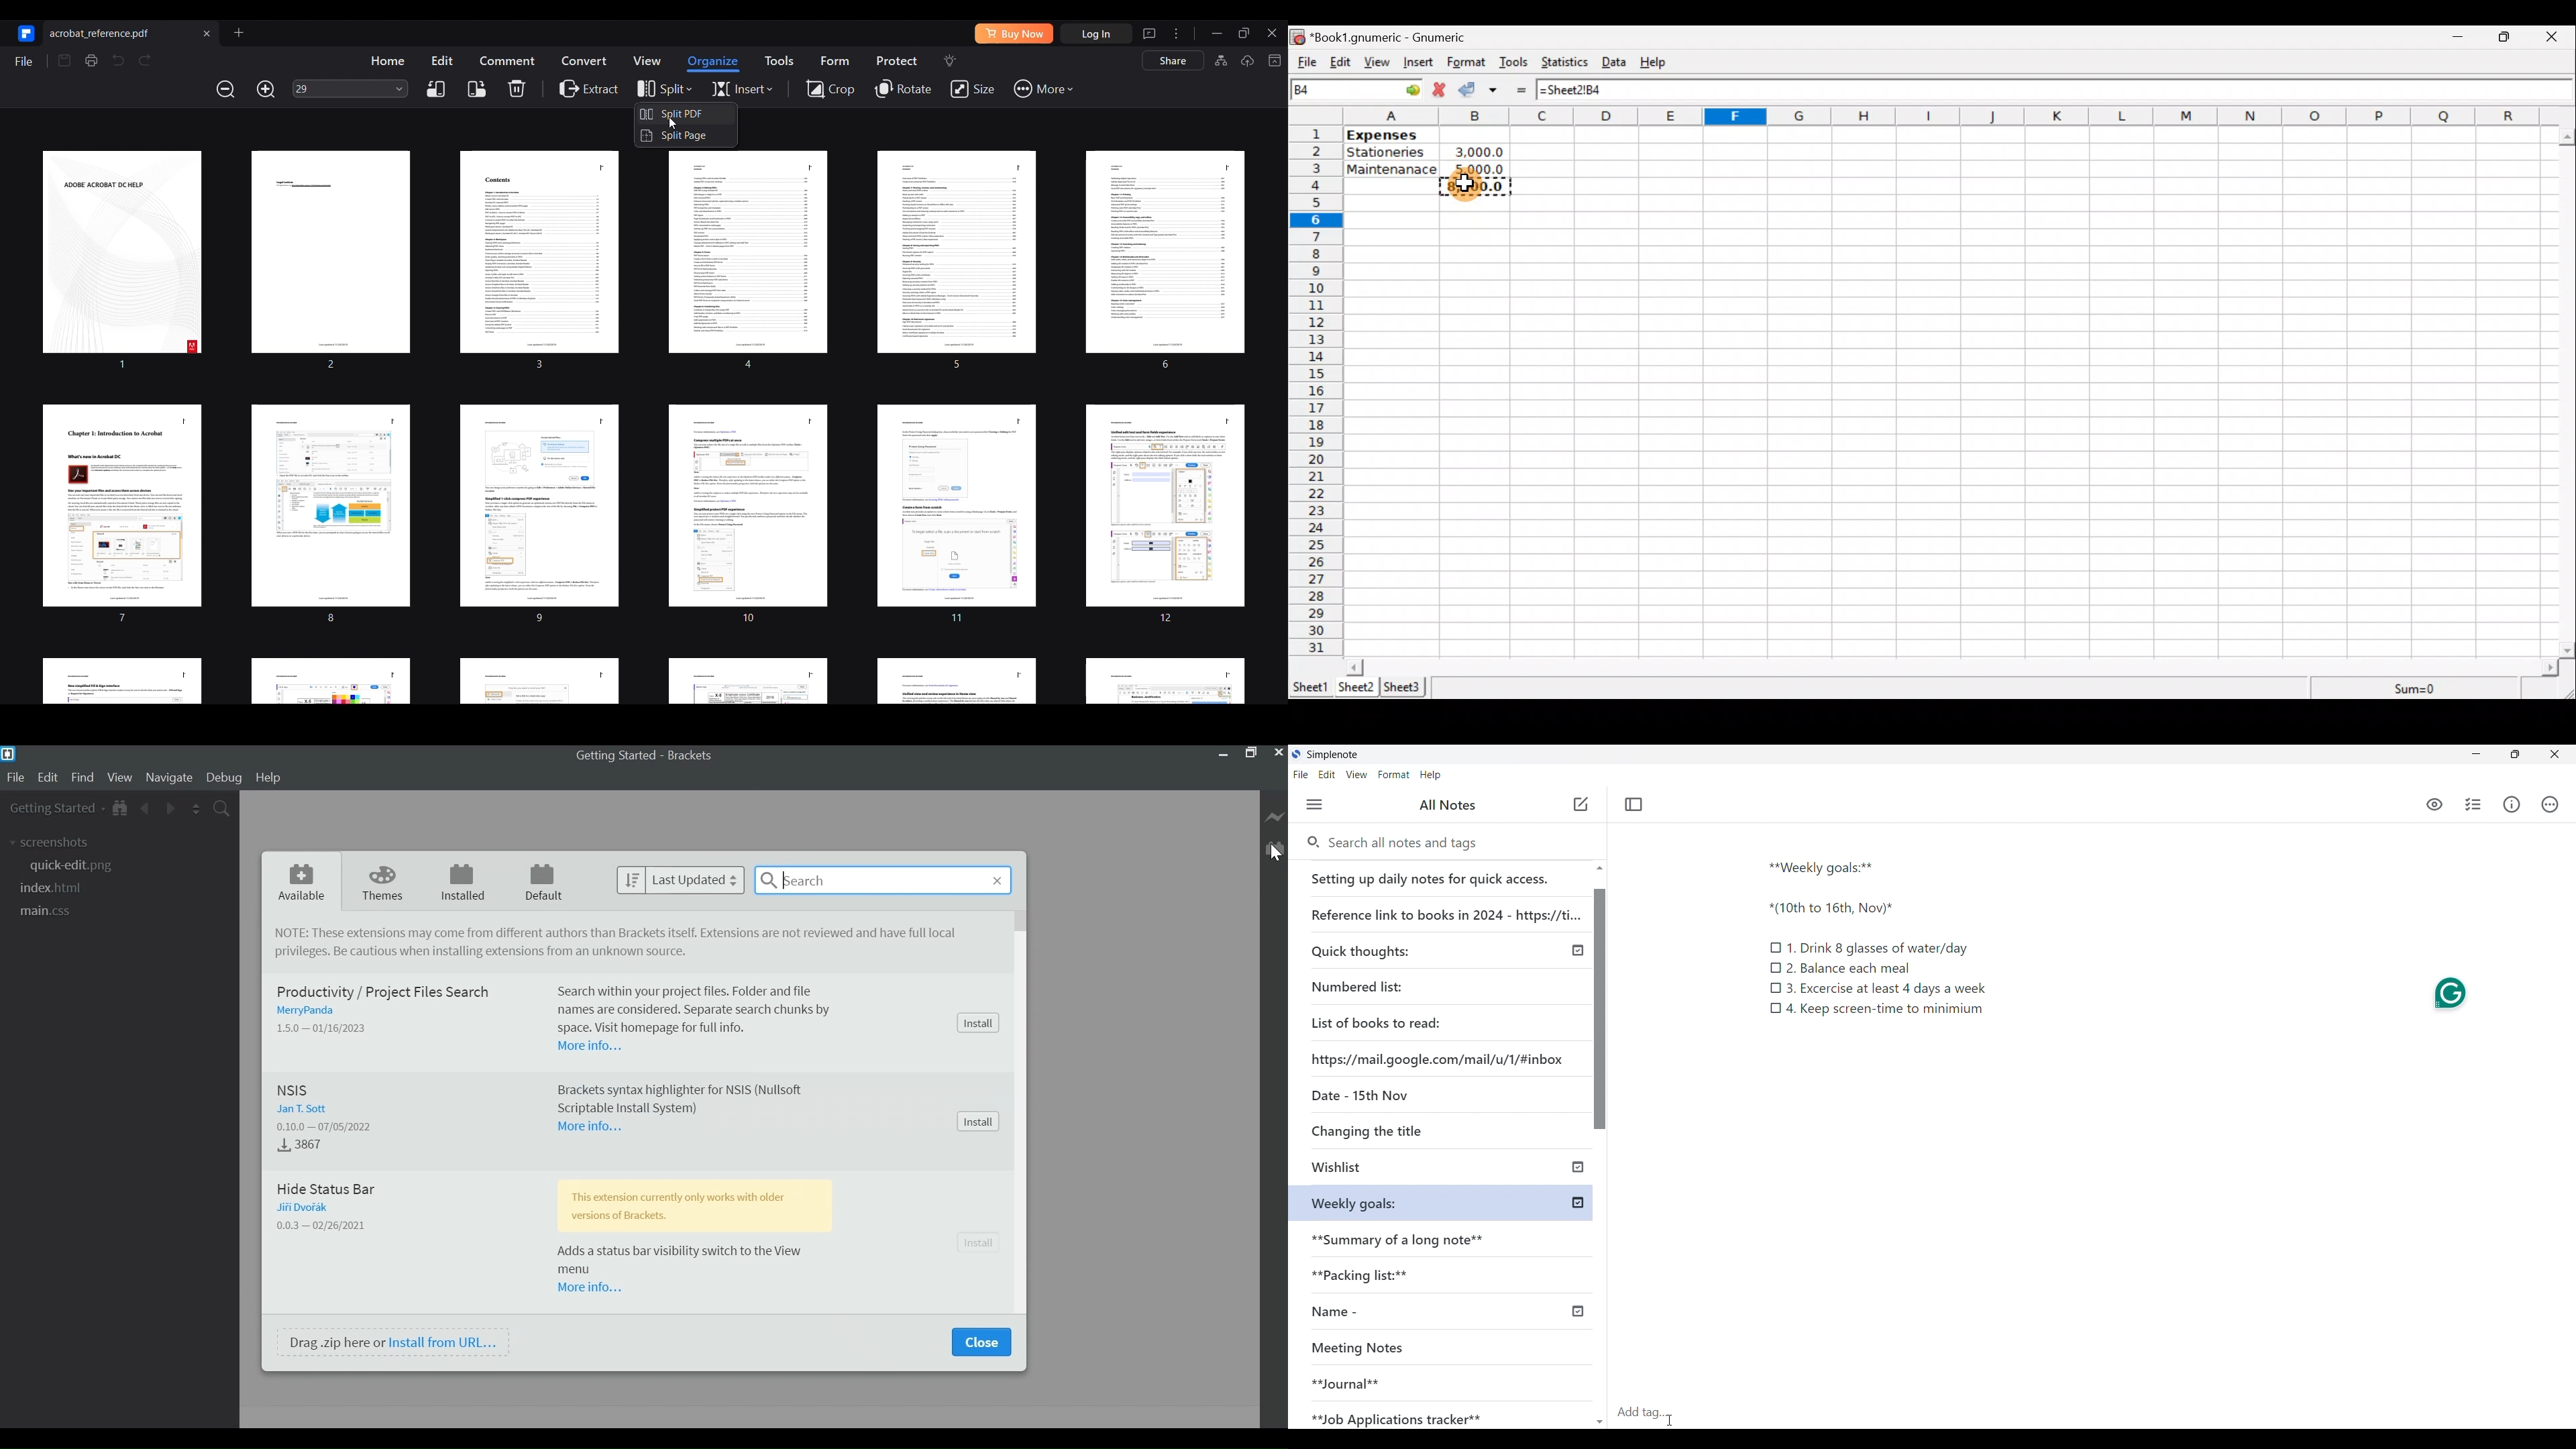 The height and width of the screenshot is (1456, 2576). Describe the element at coordinates (1421, 1378) in the screenshot. I see `Journal` at that location.